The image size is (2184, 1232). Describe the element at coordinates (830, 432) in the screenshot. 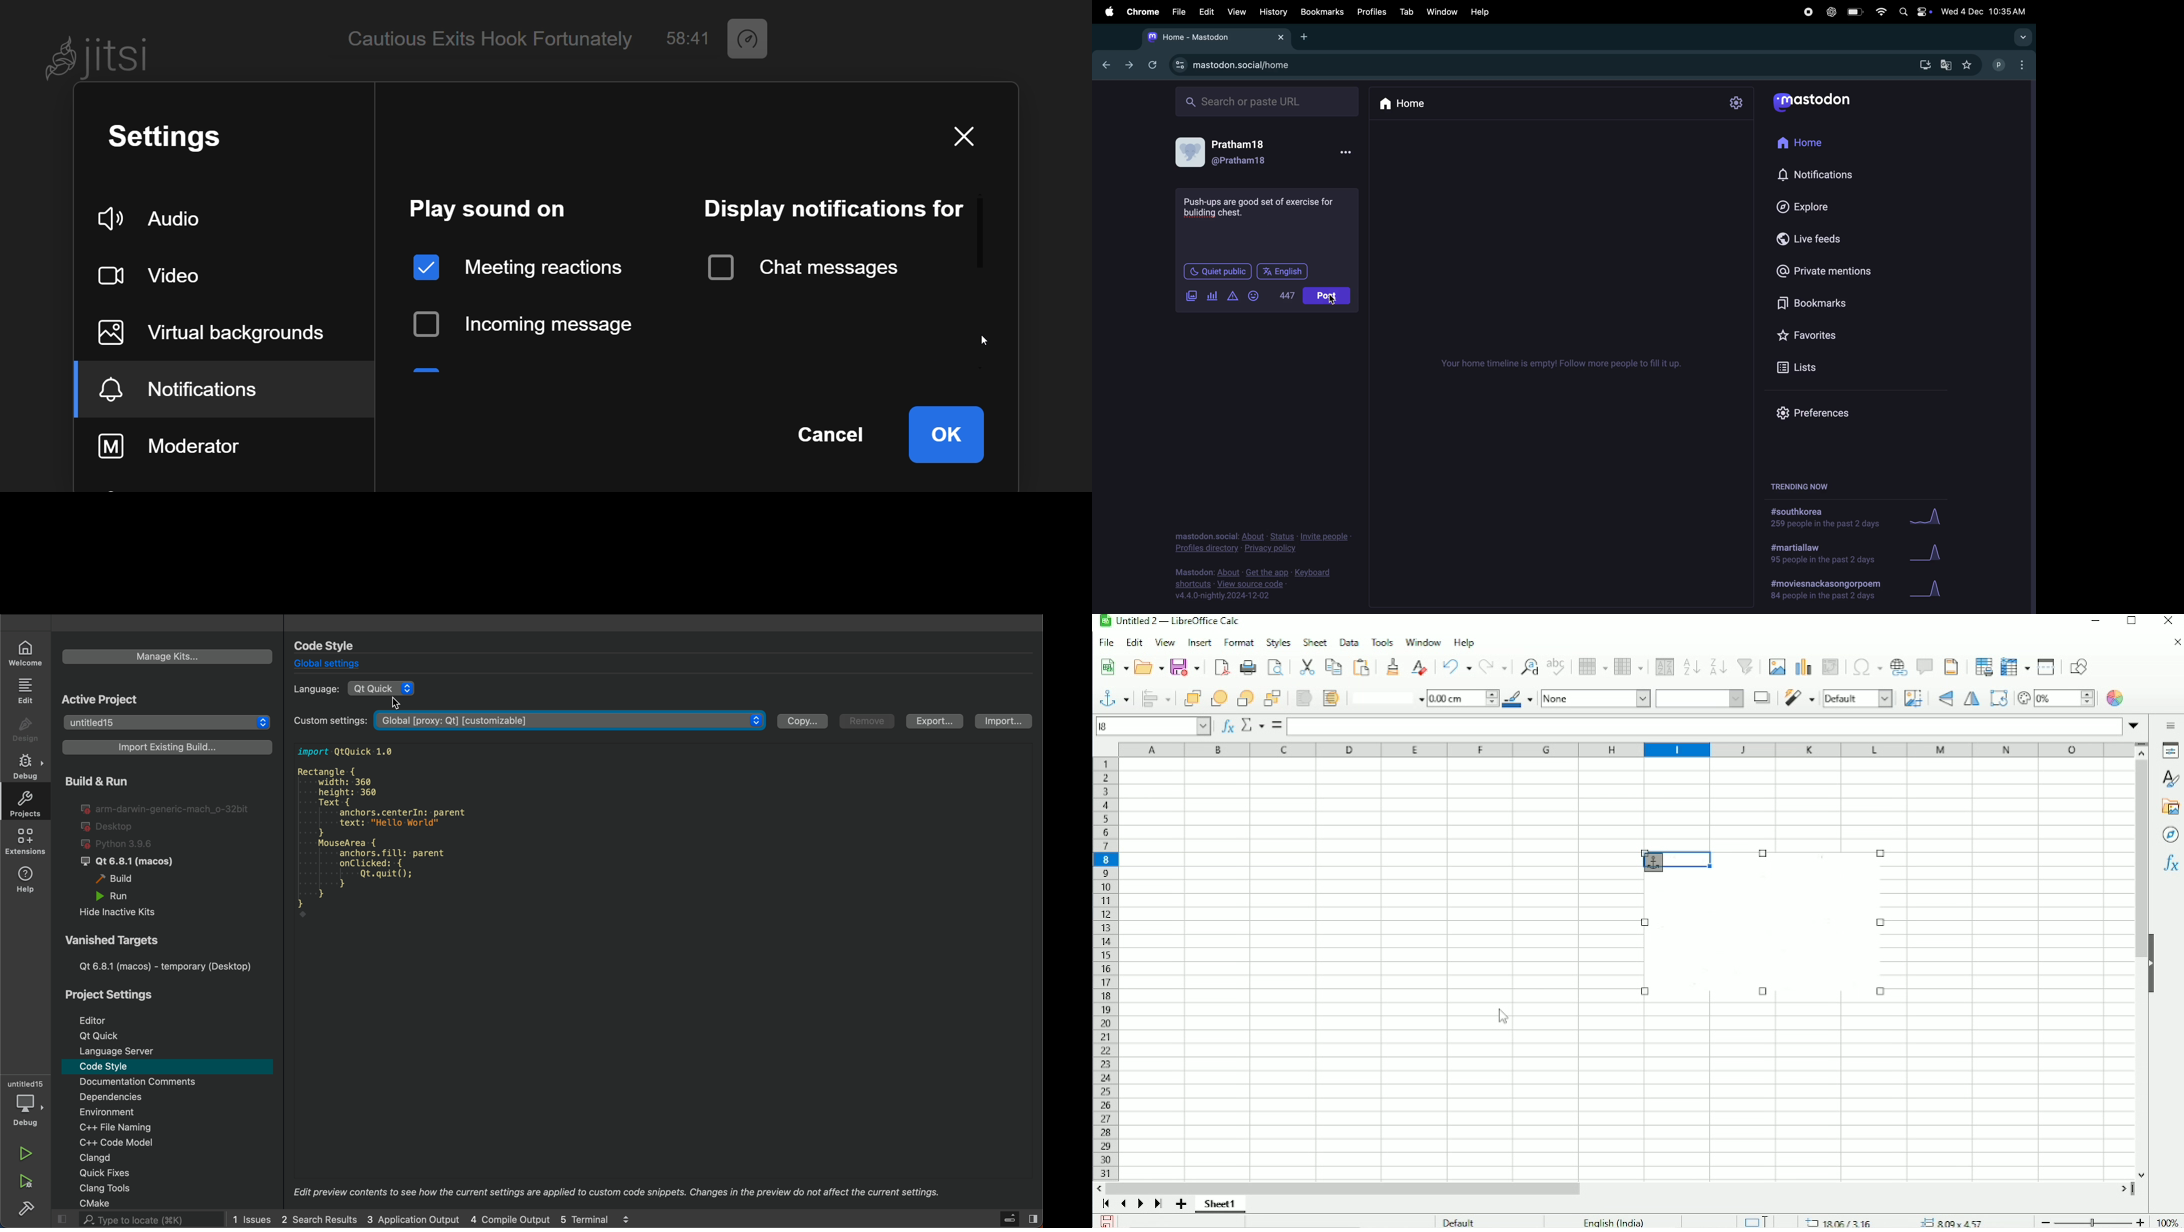

I see `cancel` at that location.